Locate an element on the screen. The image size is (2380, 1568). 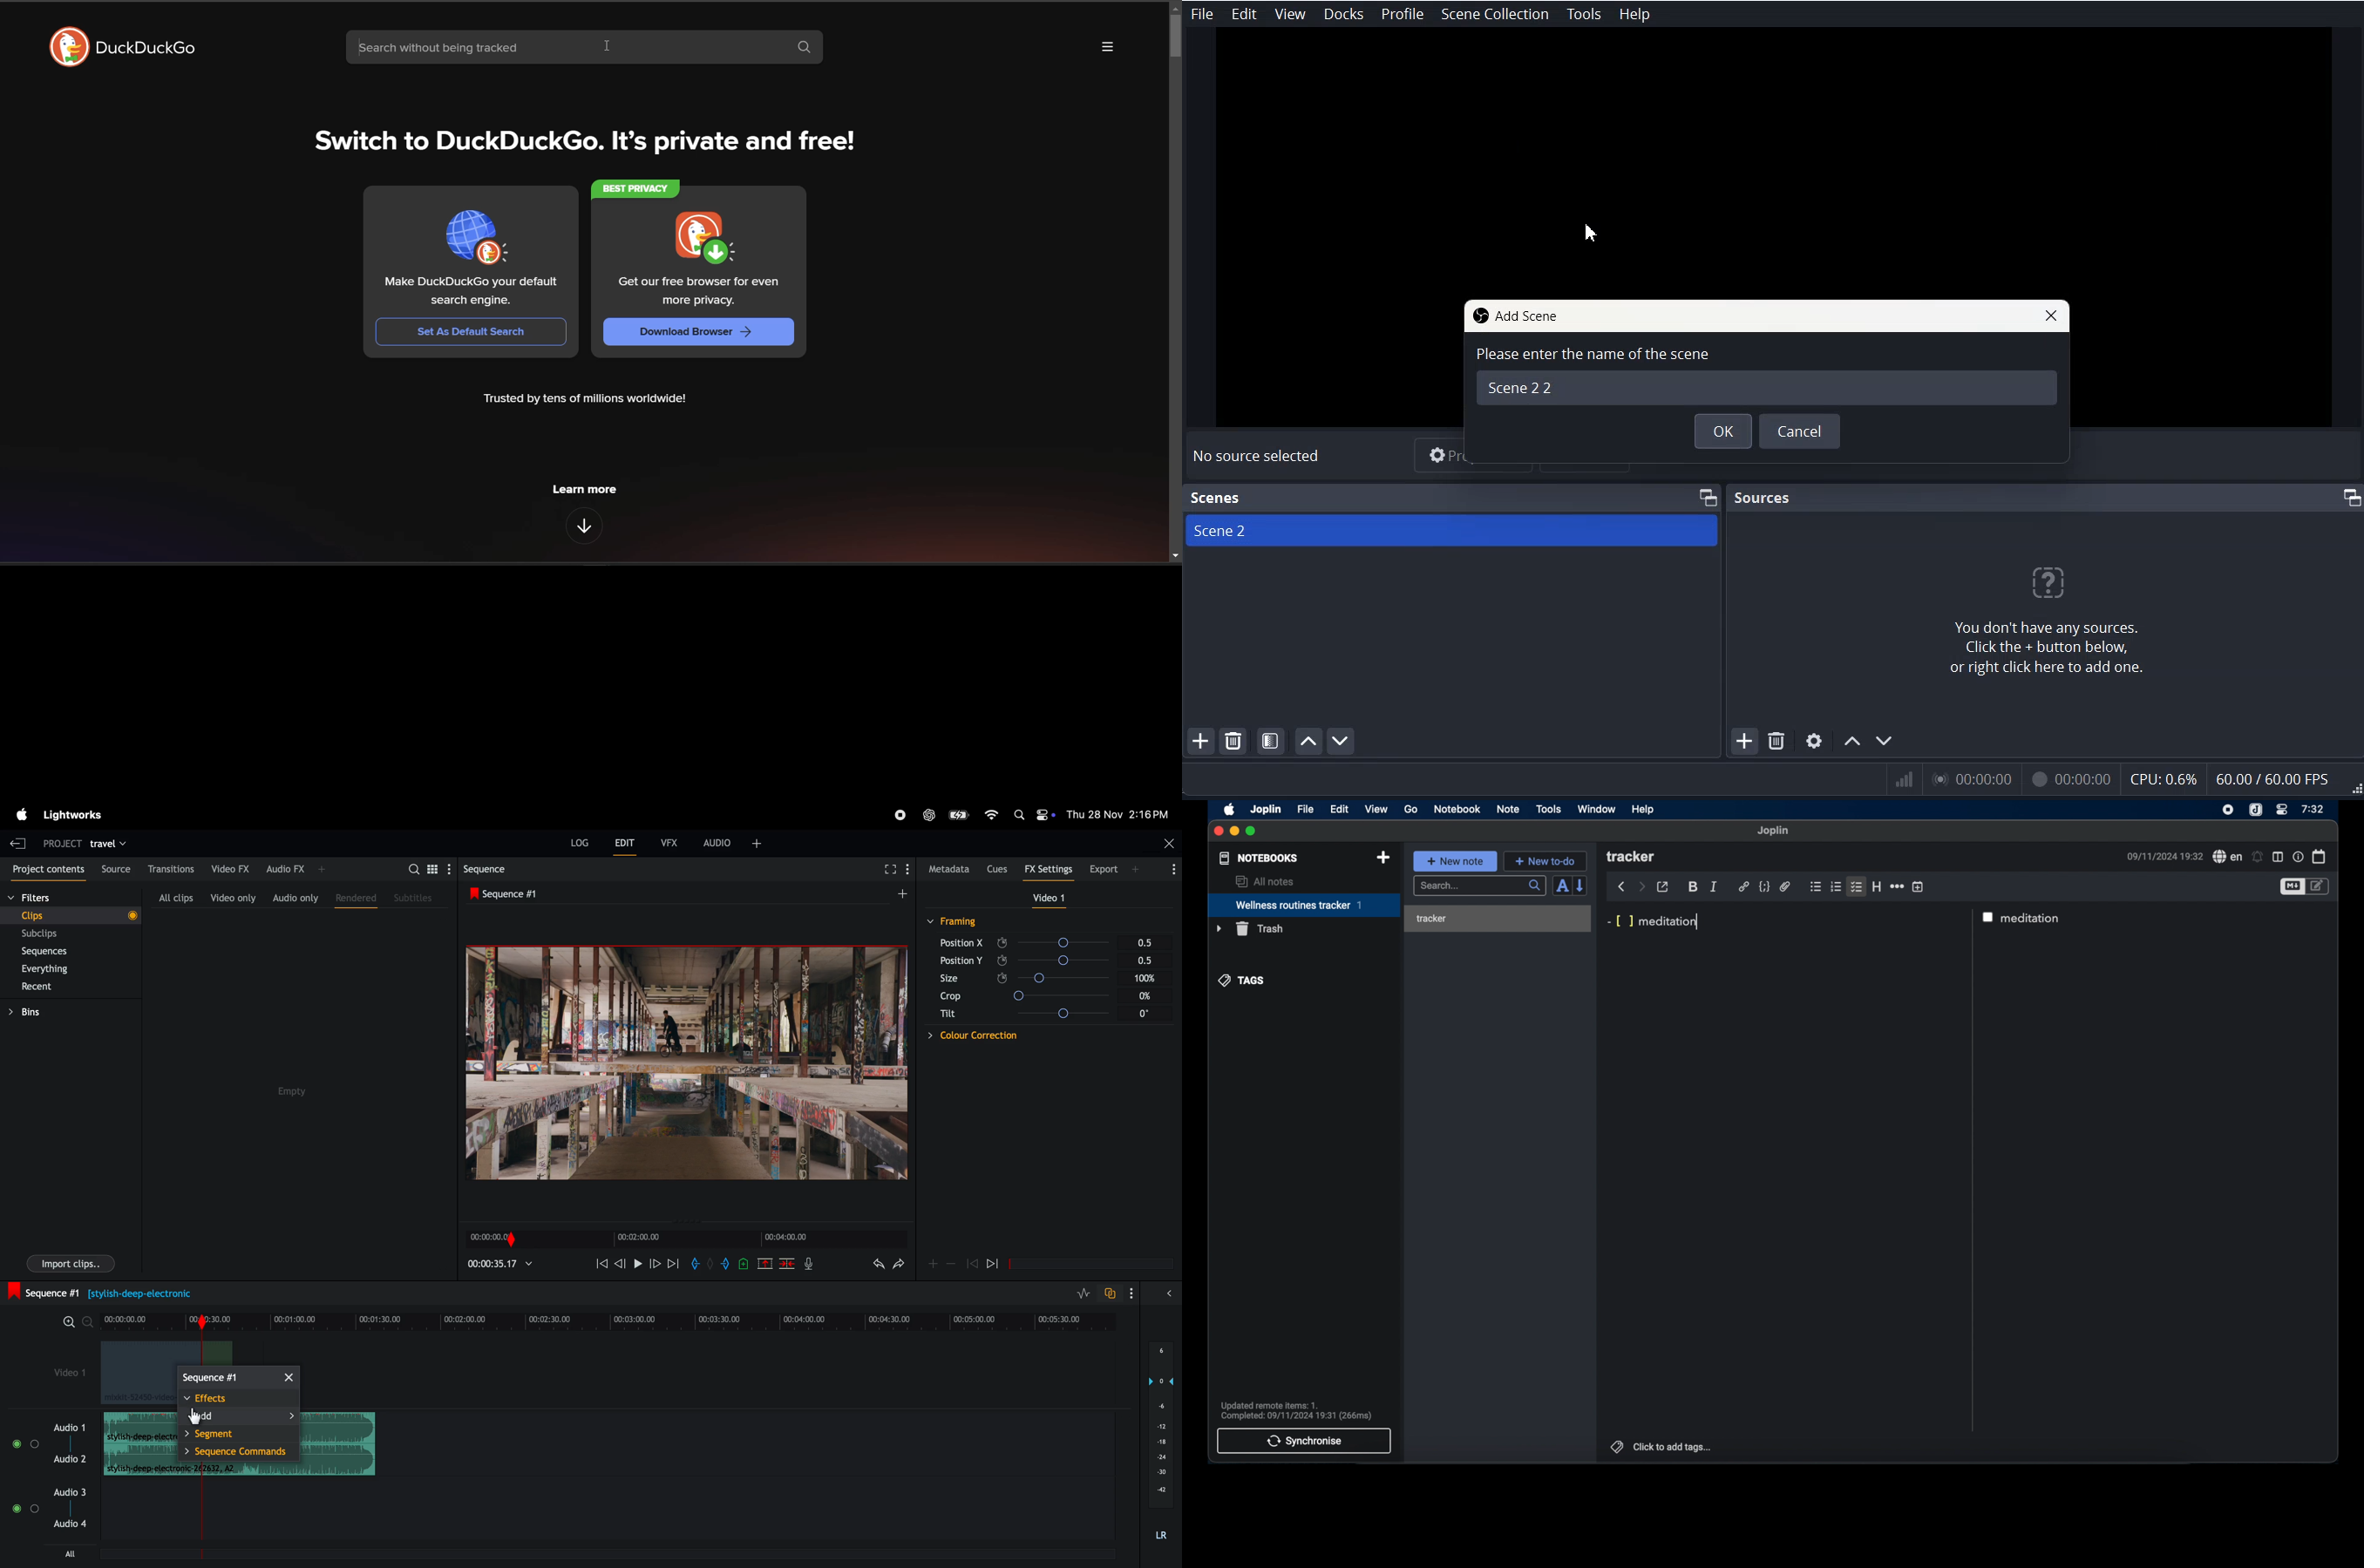
features is located at coordinates (582, 526).